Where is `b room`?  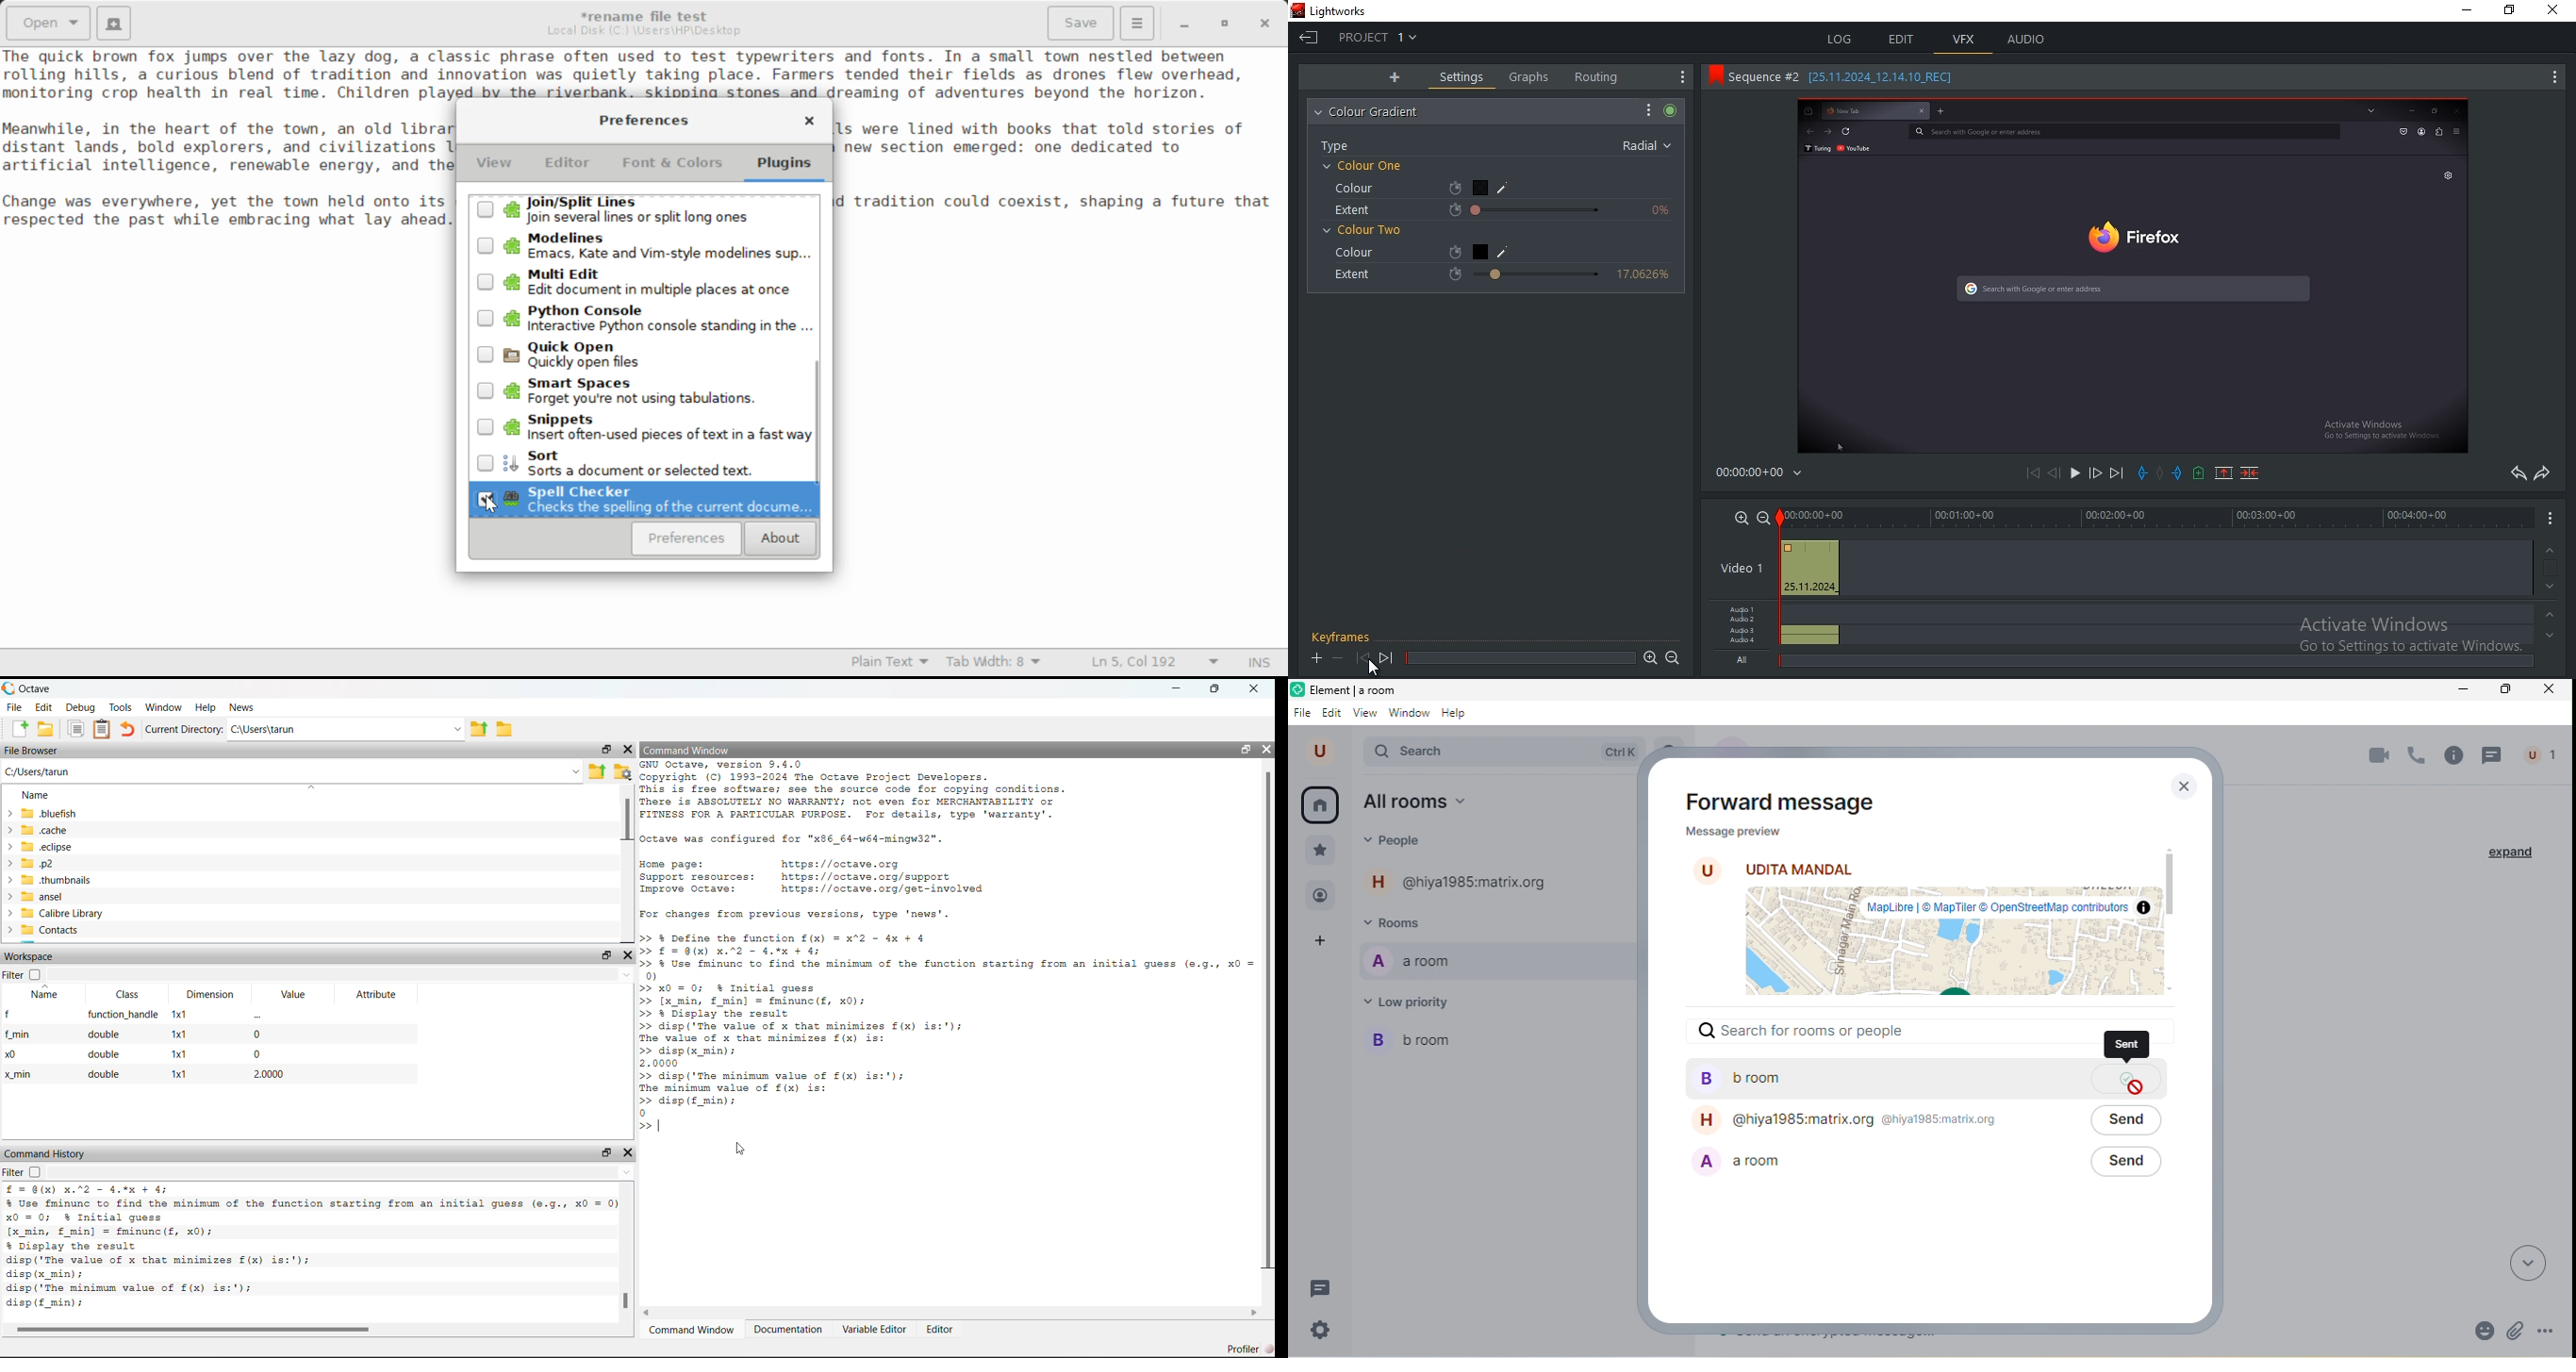
b room is located at coordinates (1495, 1041).